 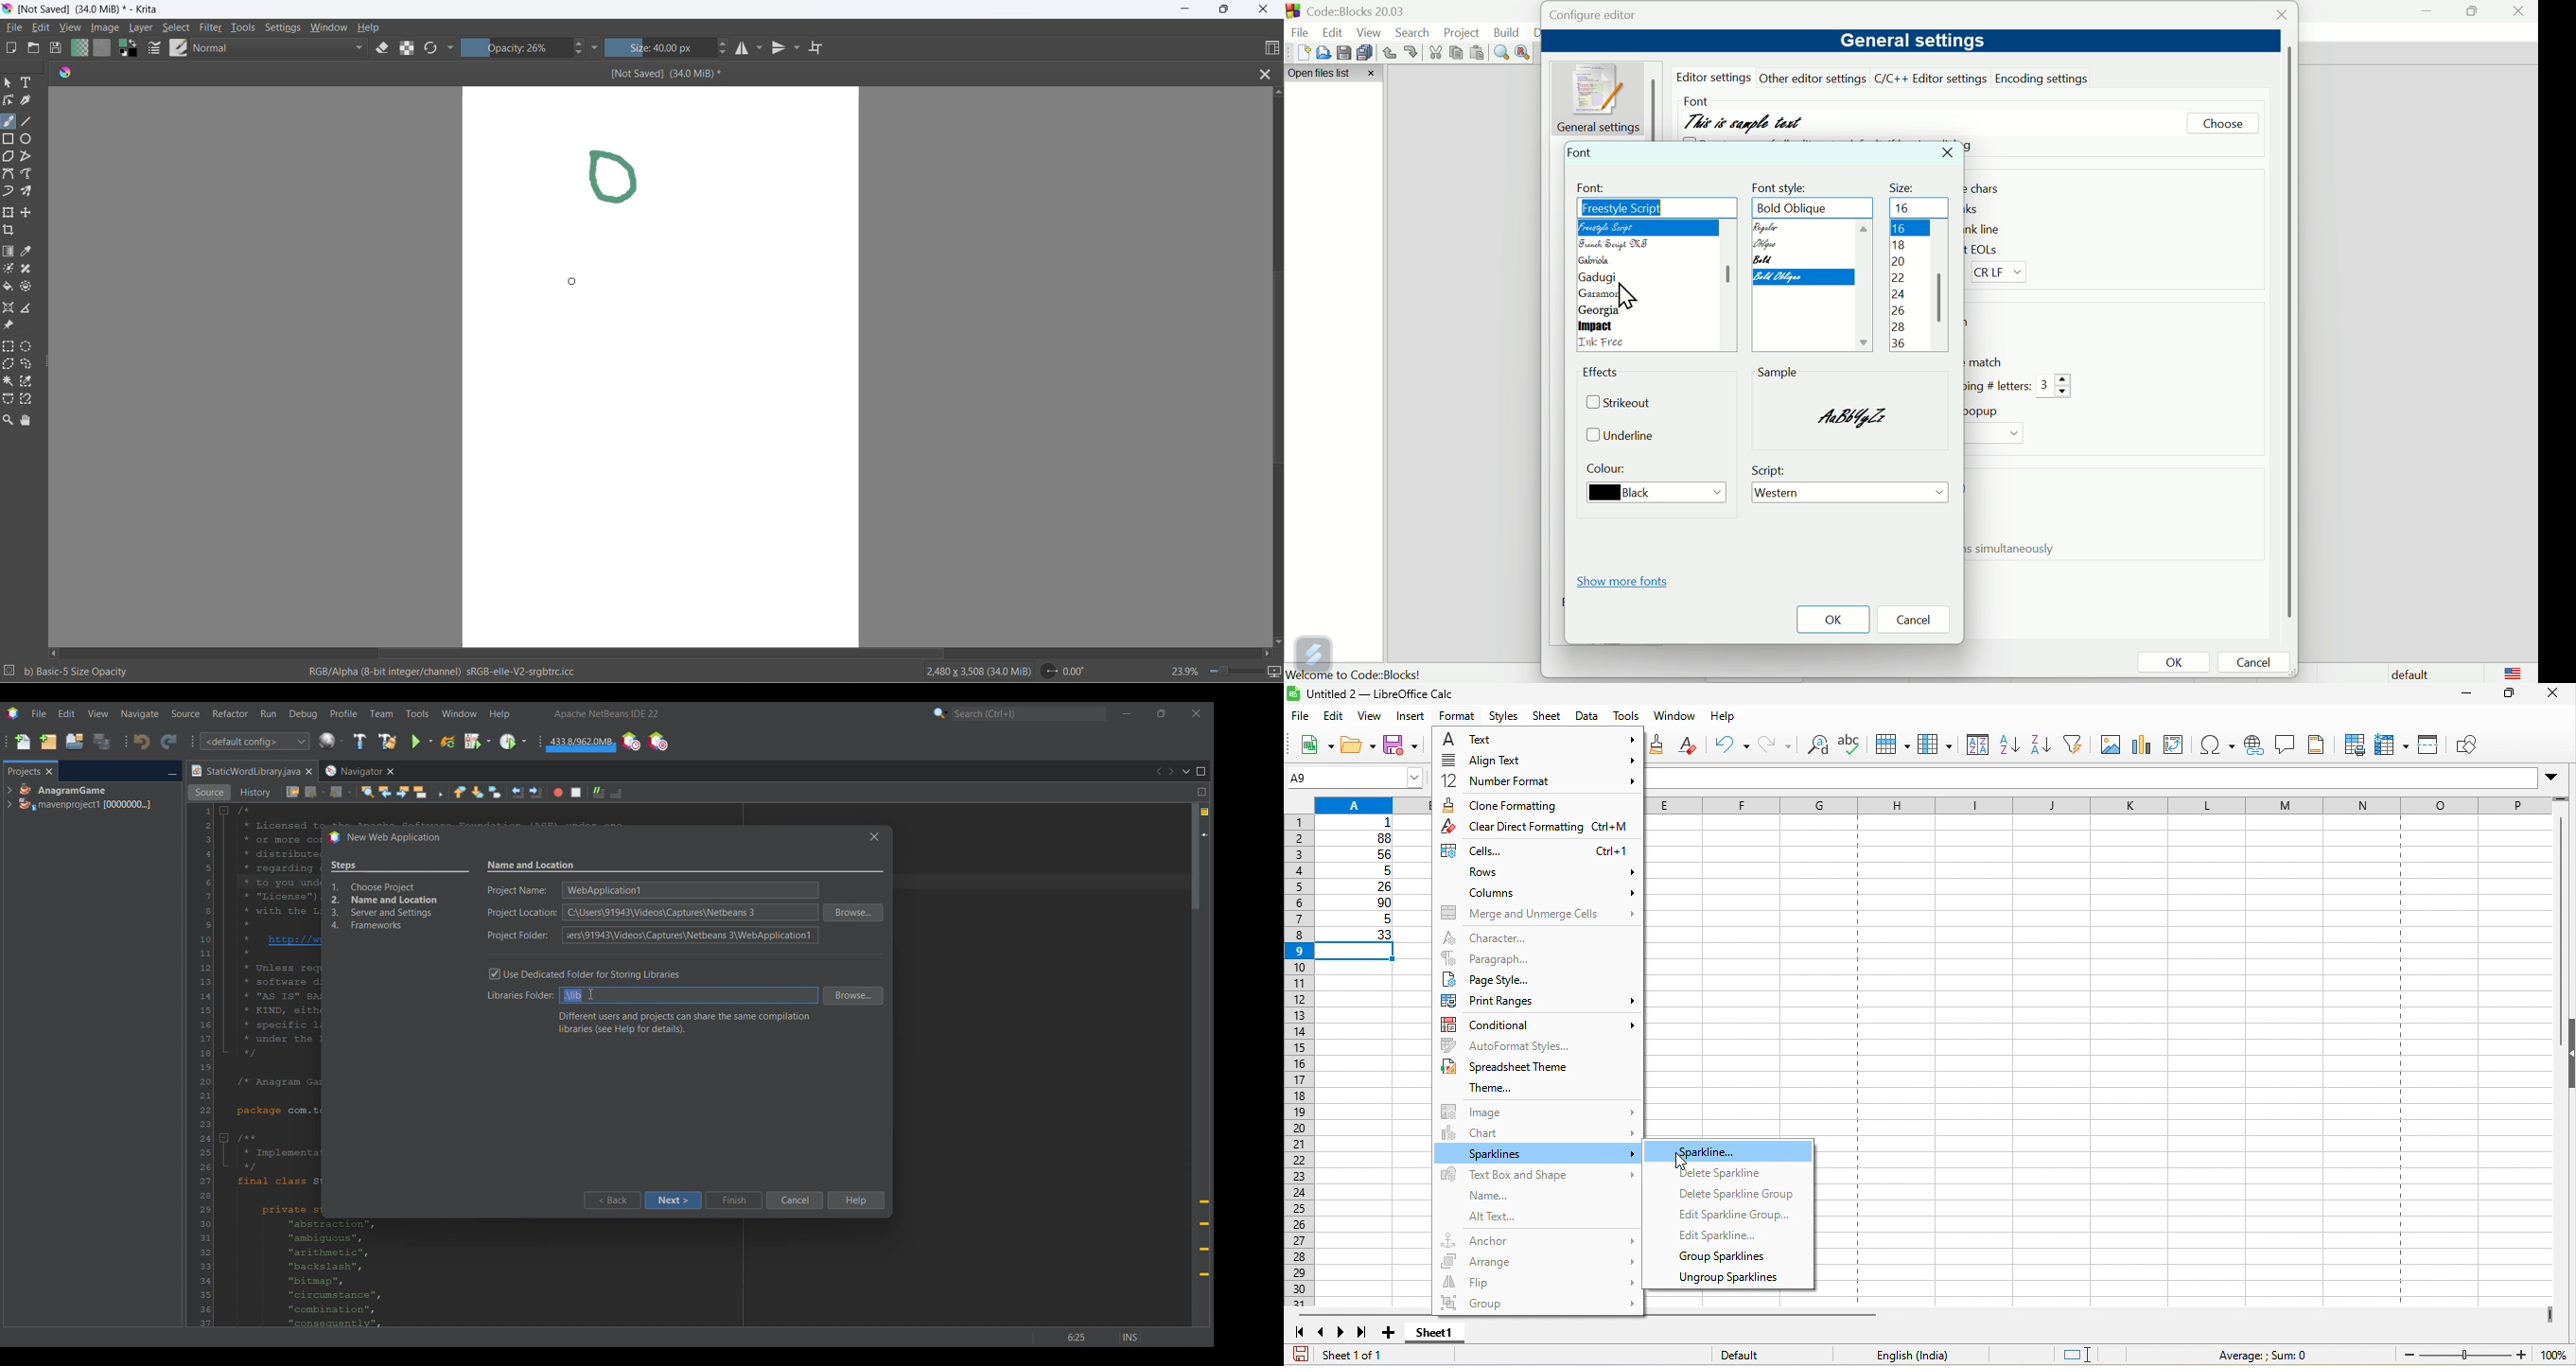 What do you see at coordinates (2258, 663) in the screenshot?
I see `Cancel` at bounding box center [2258, 663].